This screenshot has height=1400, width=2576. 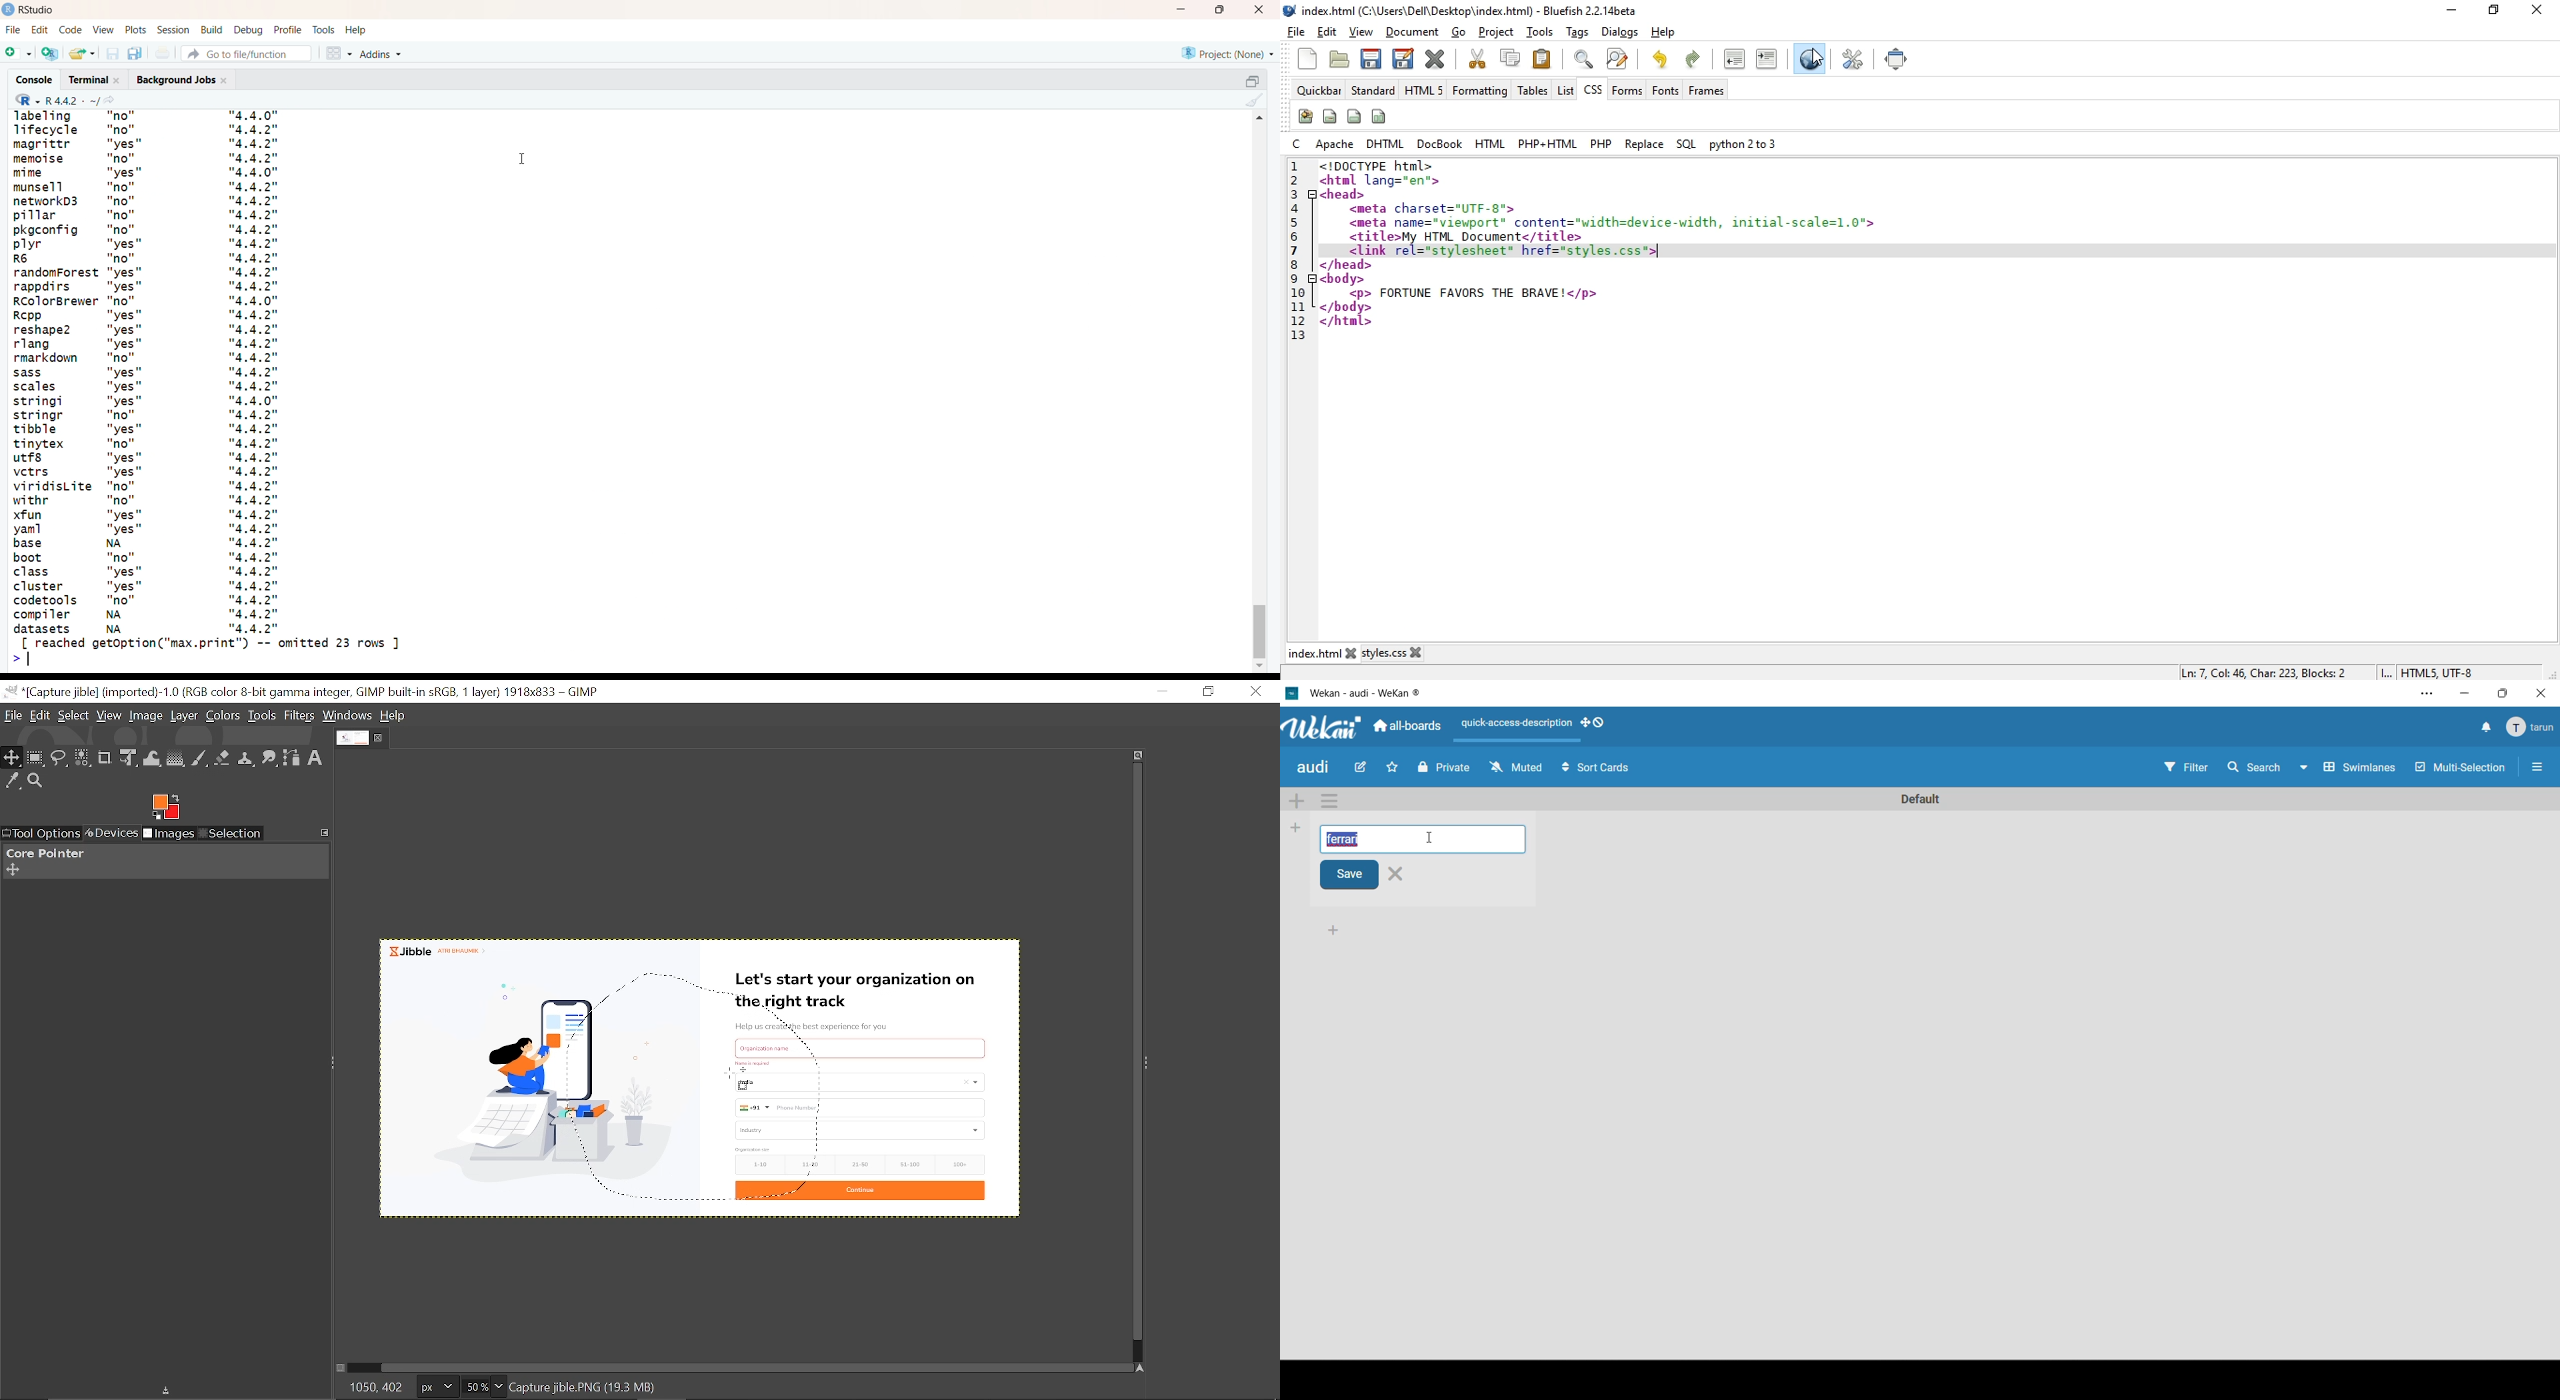 What do you see at coordinates (163, 54) in the screenshot?
I see `print the current file` at bounding box center [163, 54].